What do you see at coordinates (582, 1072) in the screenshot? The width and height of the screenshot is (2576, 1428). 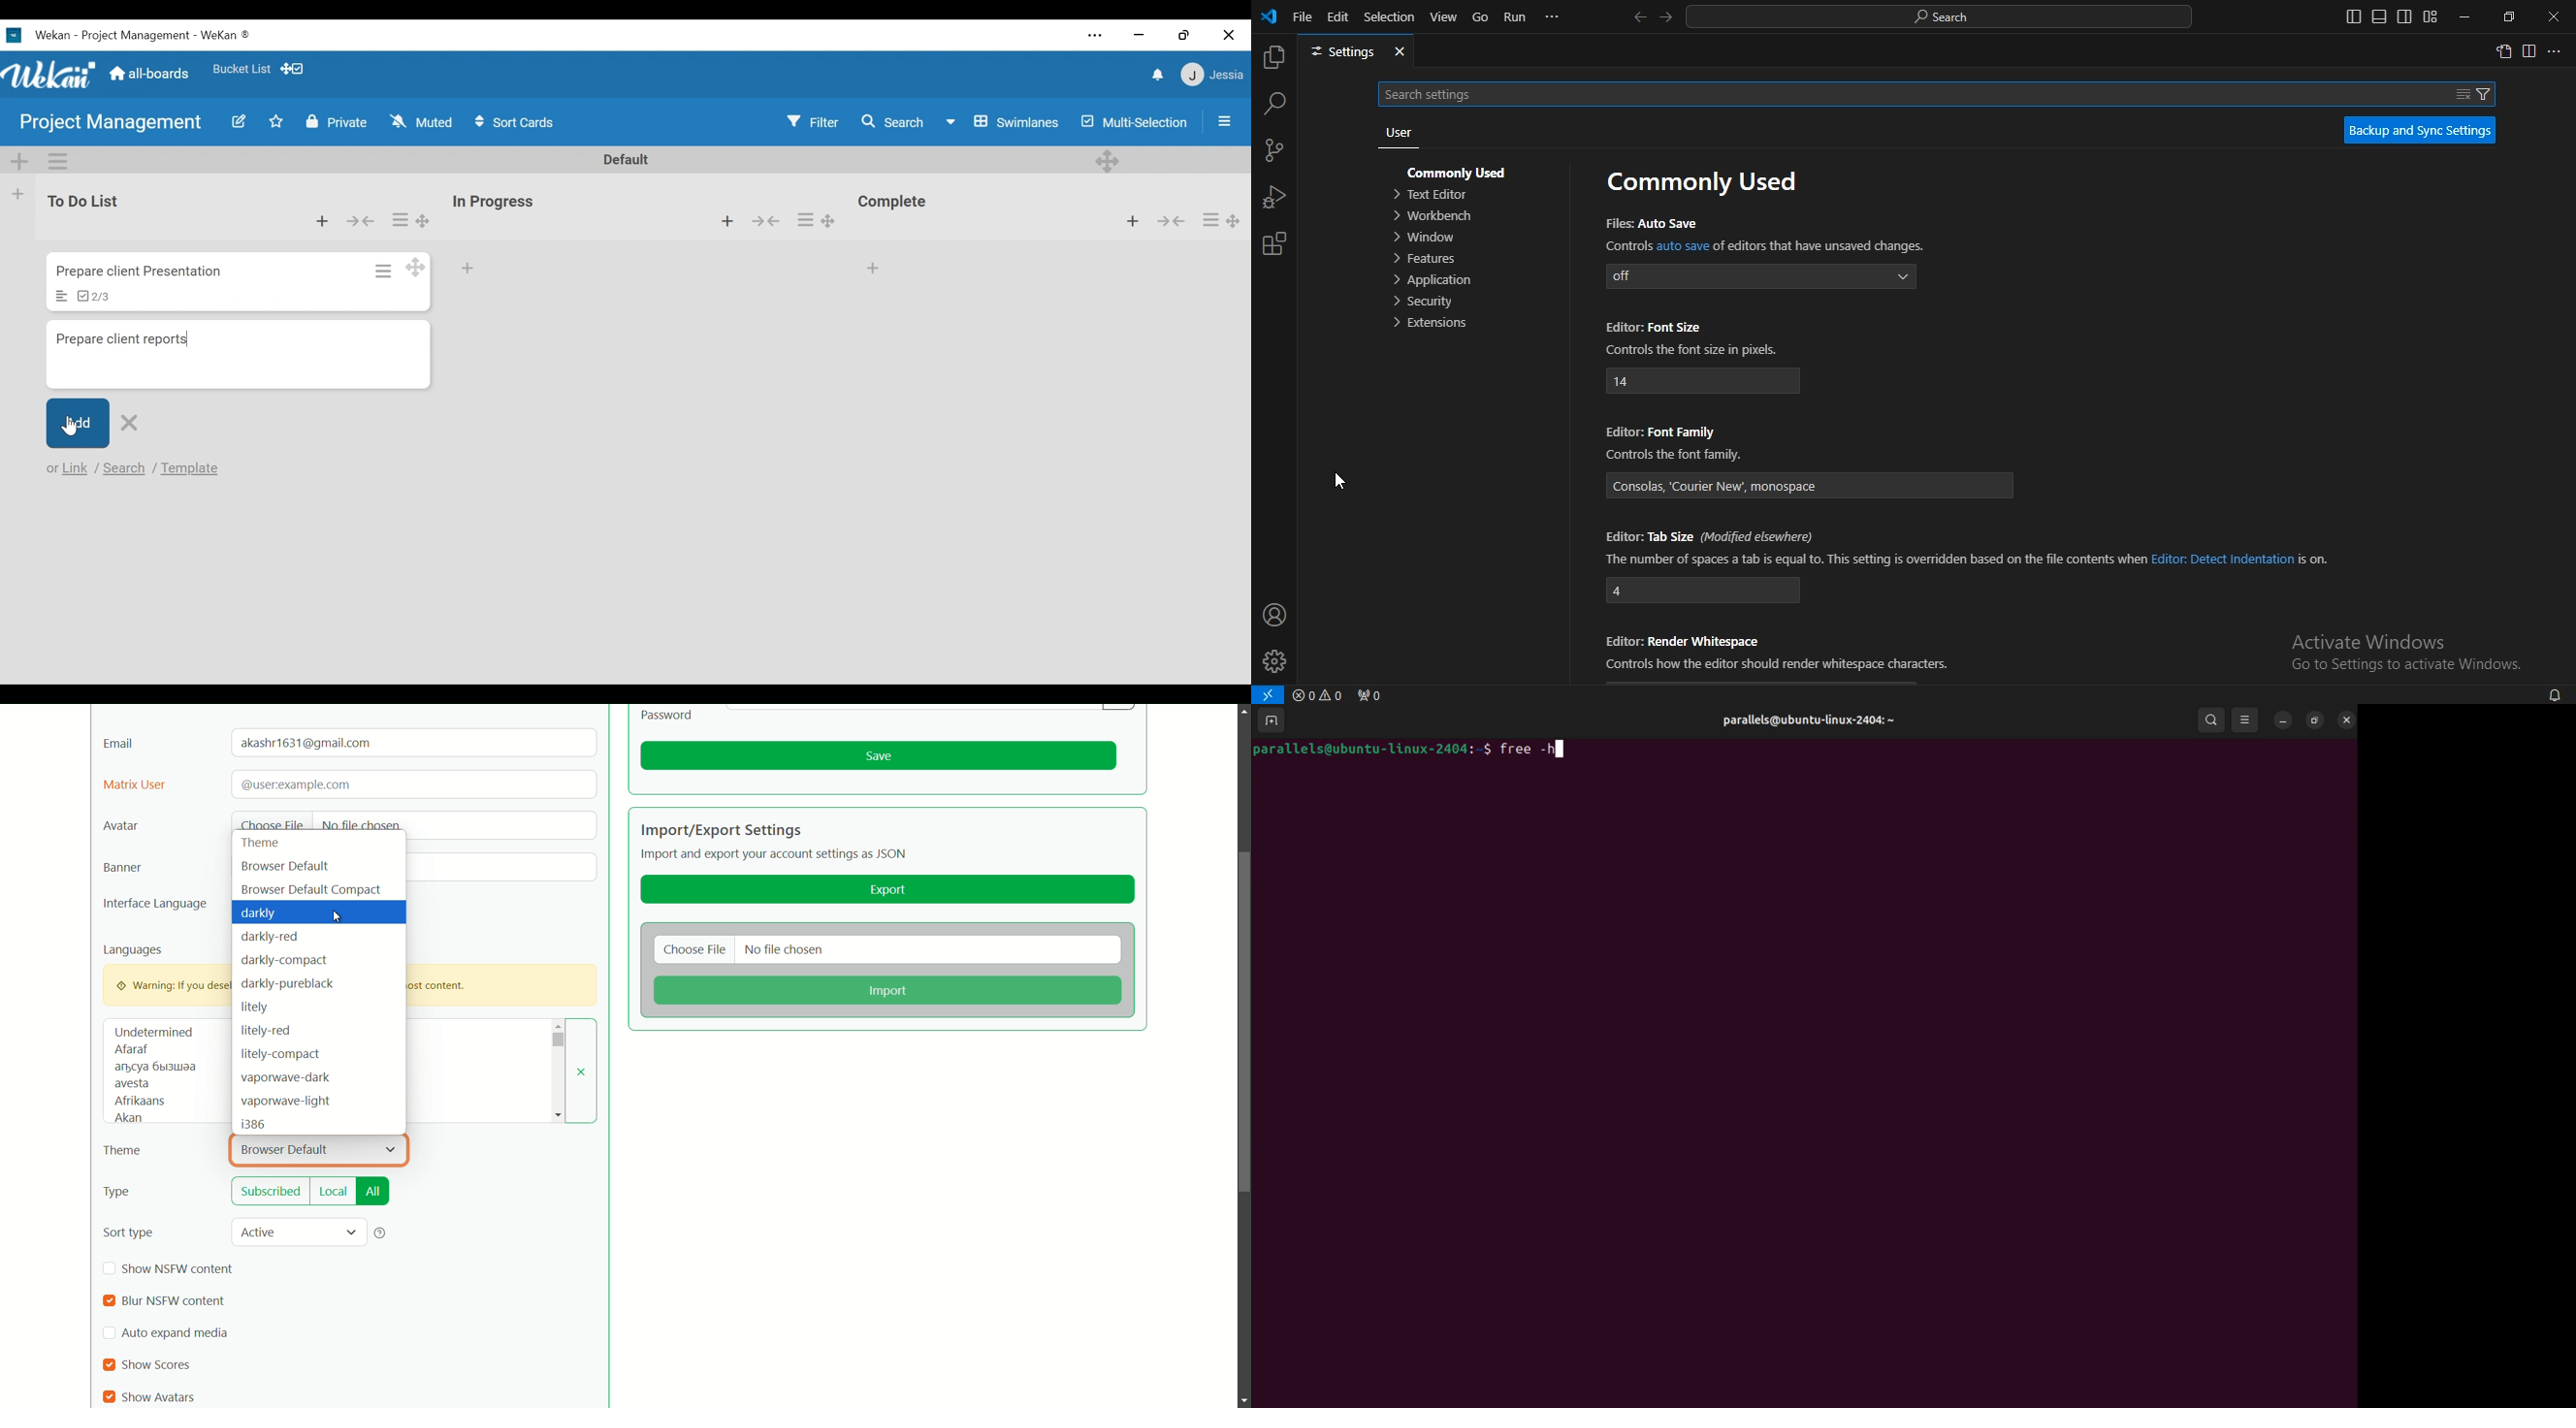 I see `close` at bounding box center [582, 1072].